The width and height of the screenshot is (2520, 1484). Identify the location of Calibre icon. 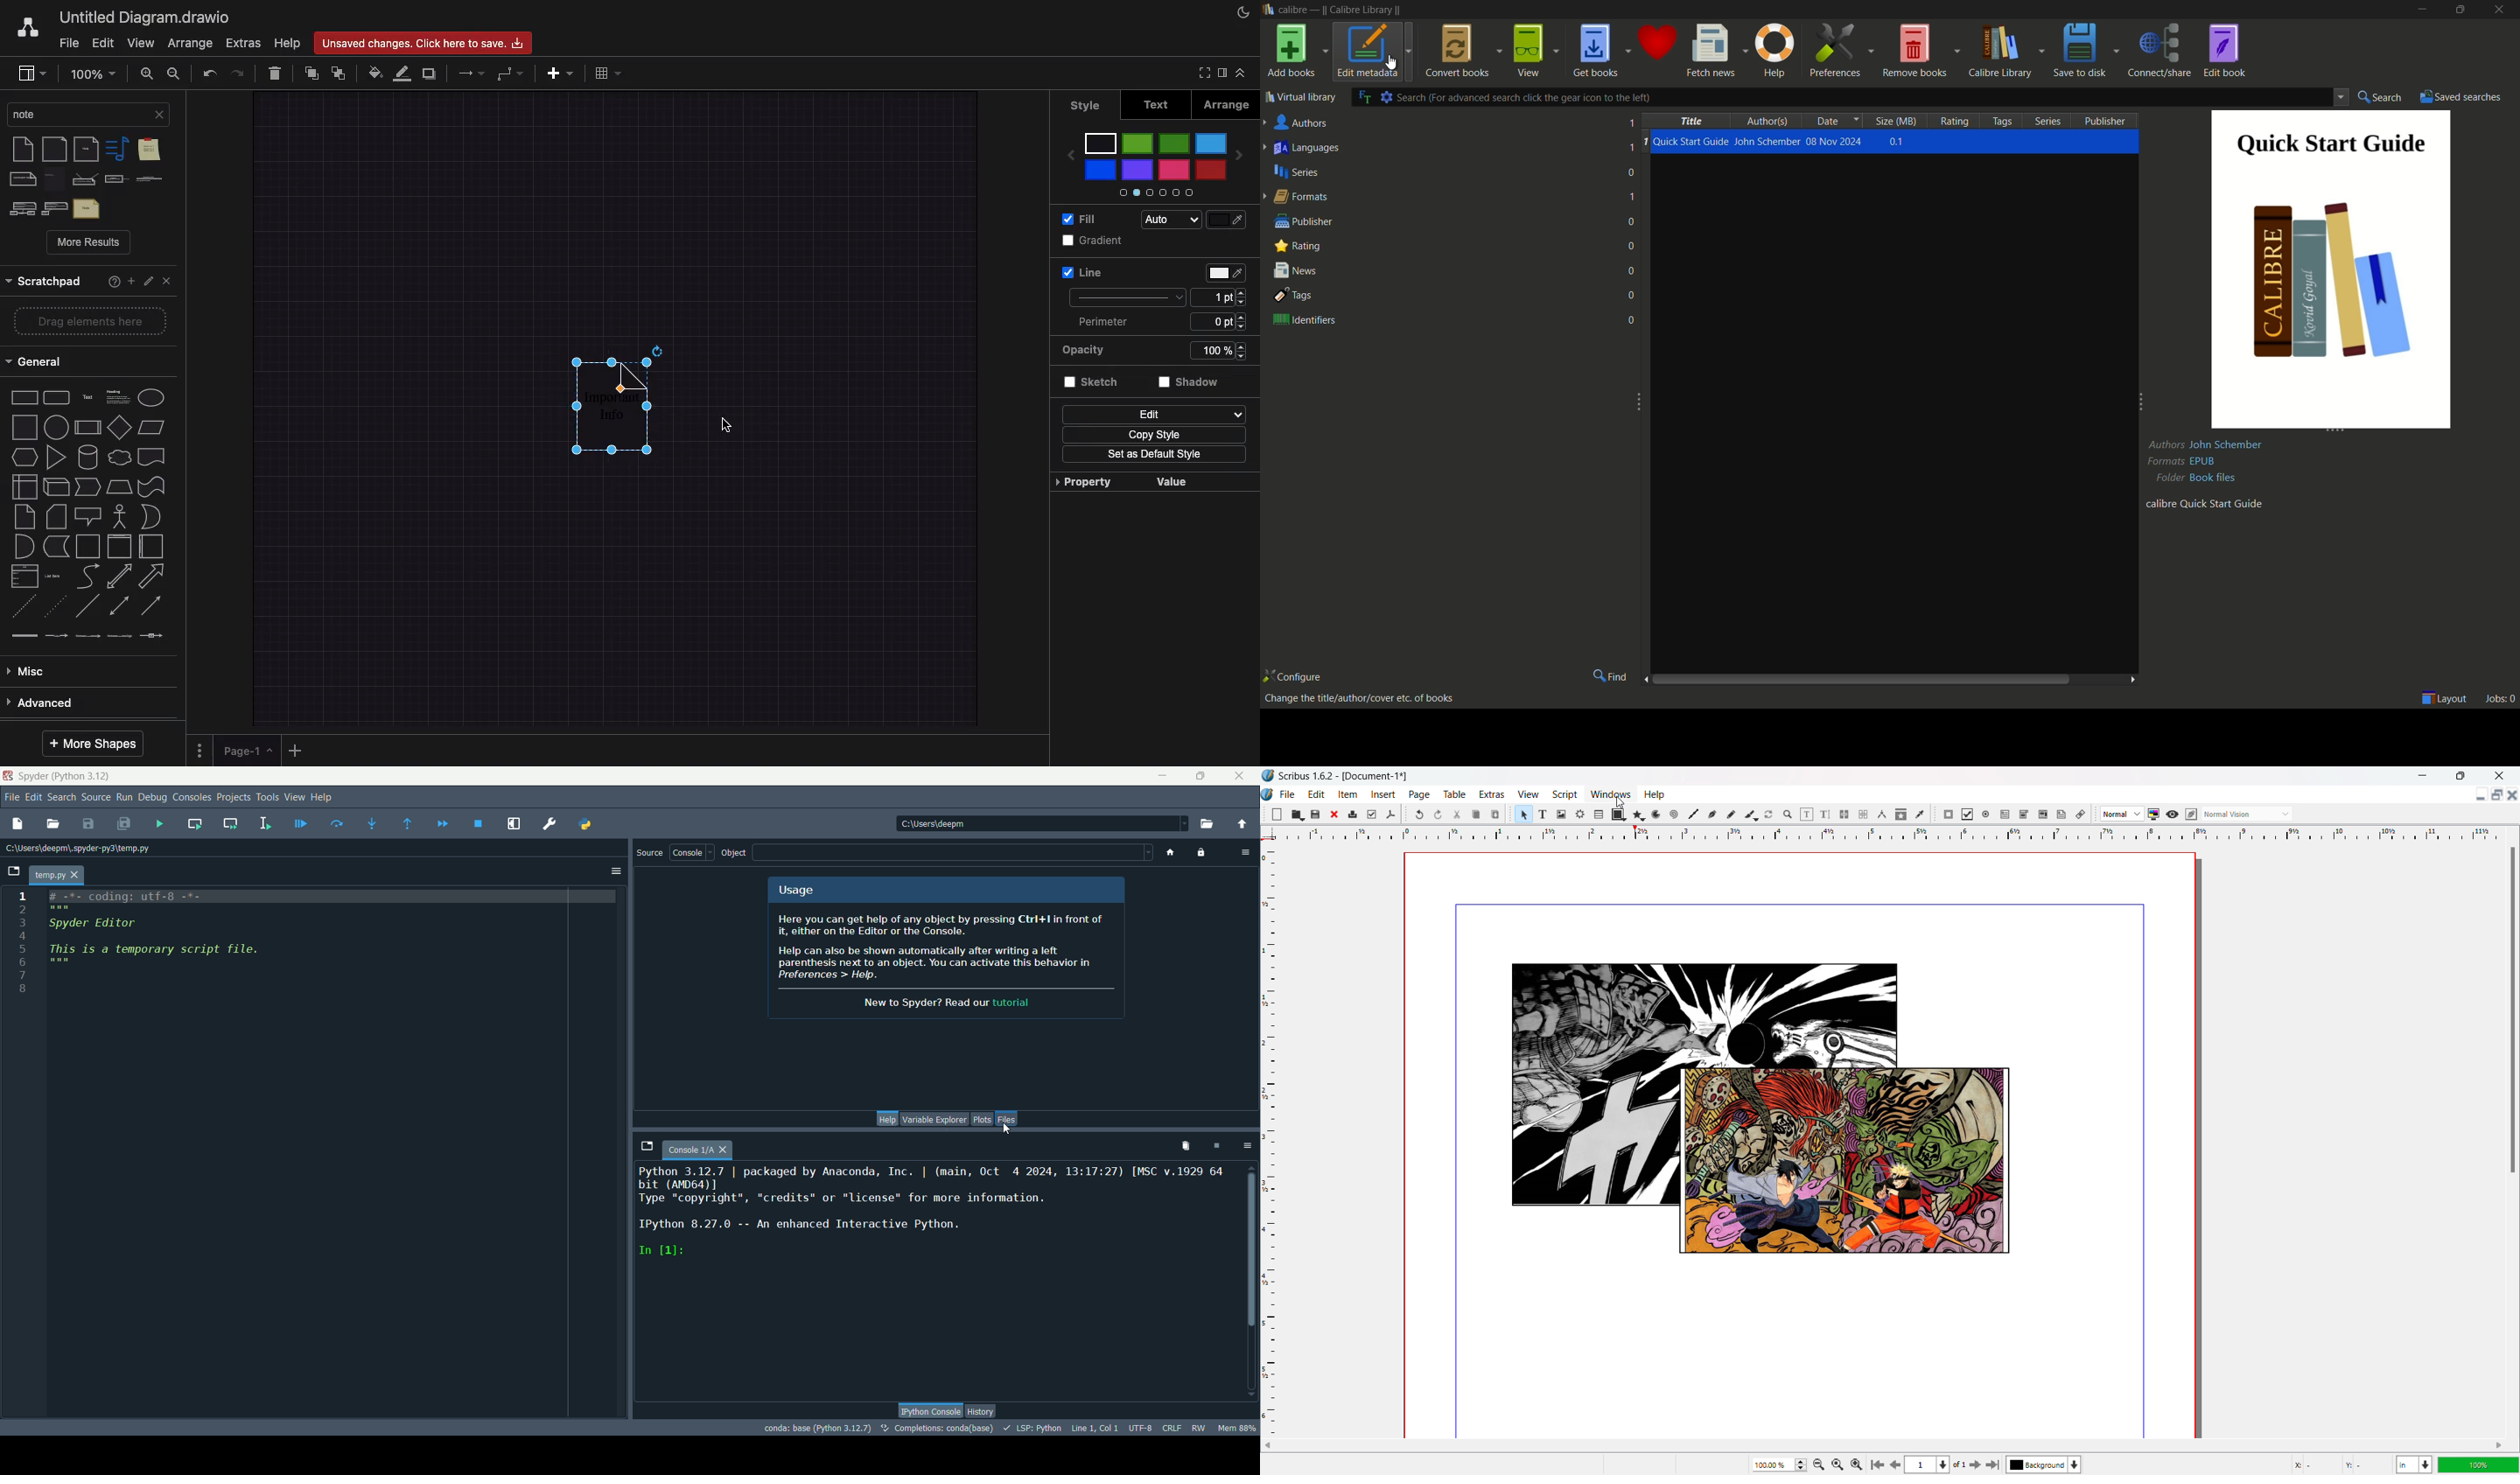
(1268, 10).